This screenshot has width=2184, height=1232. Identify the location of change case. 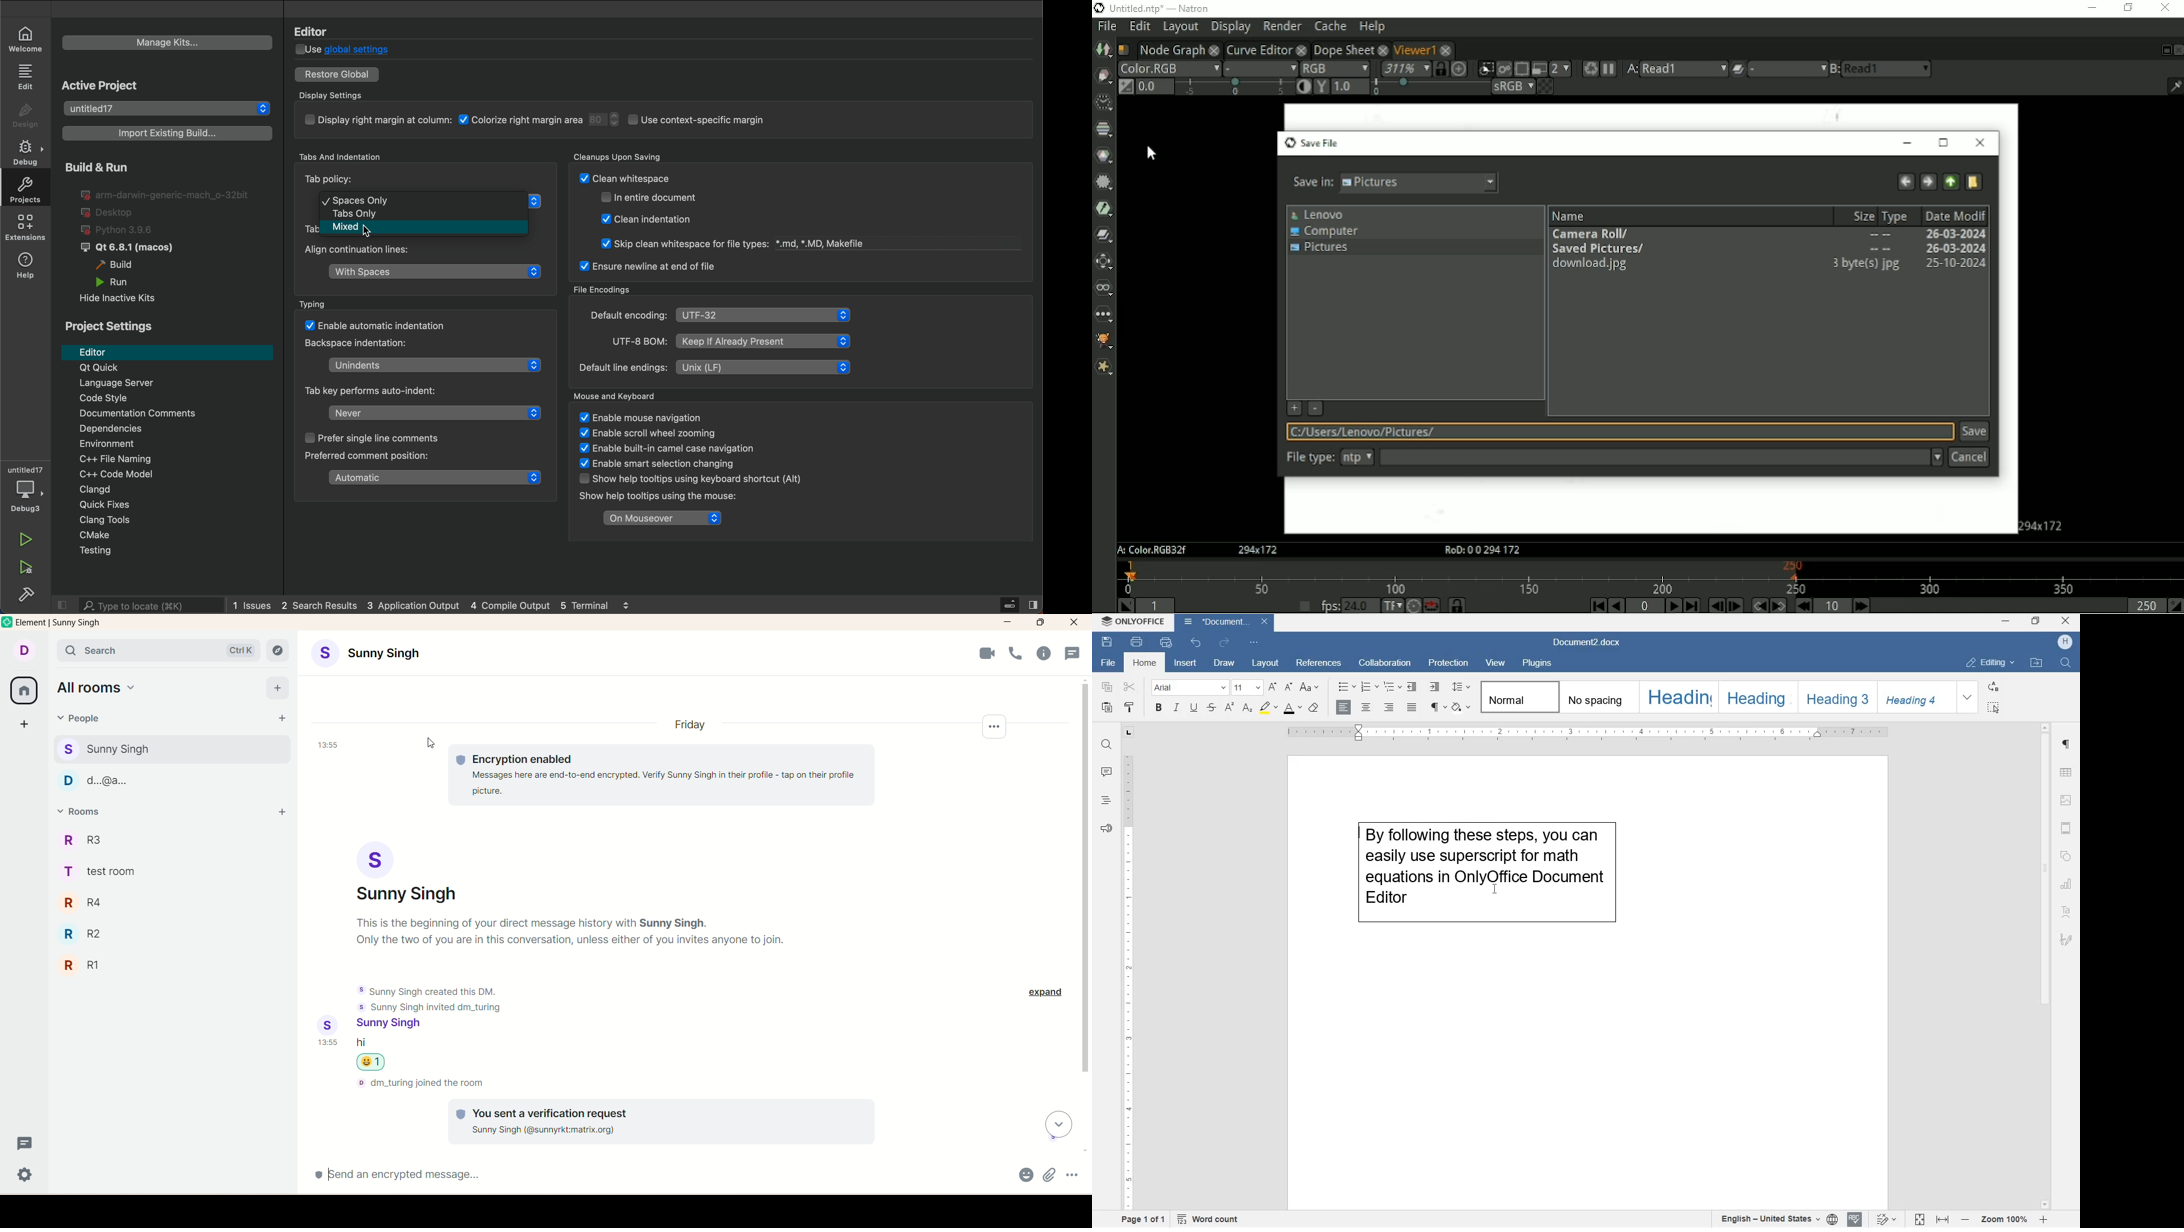
(1310, 688).